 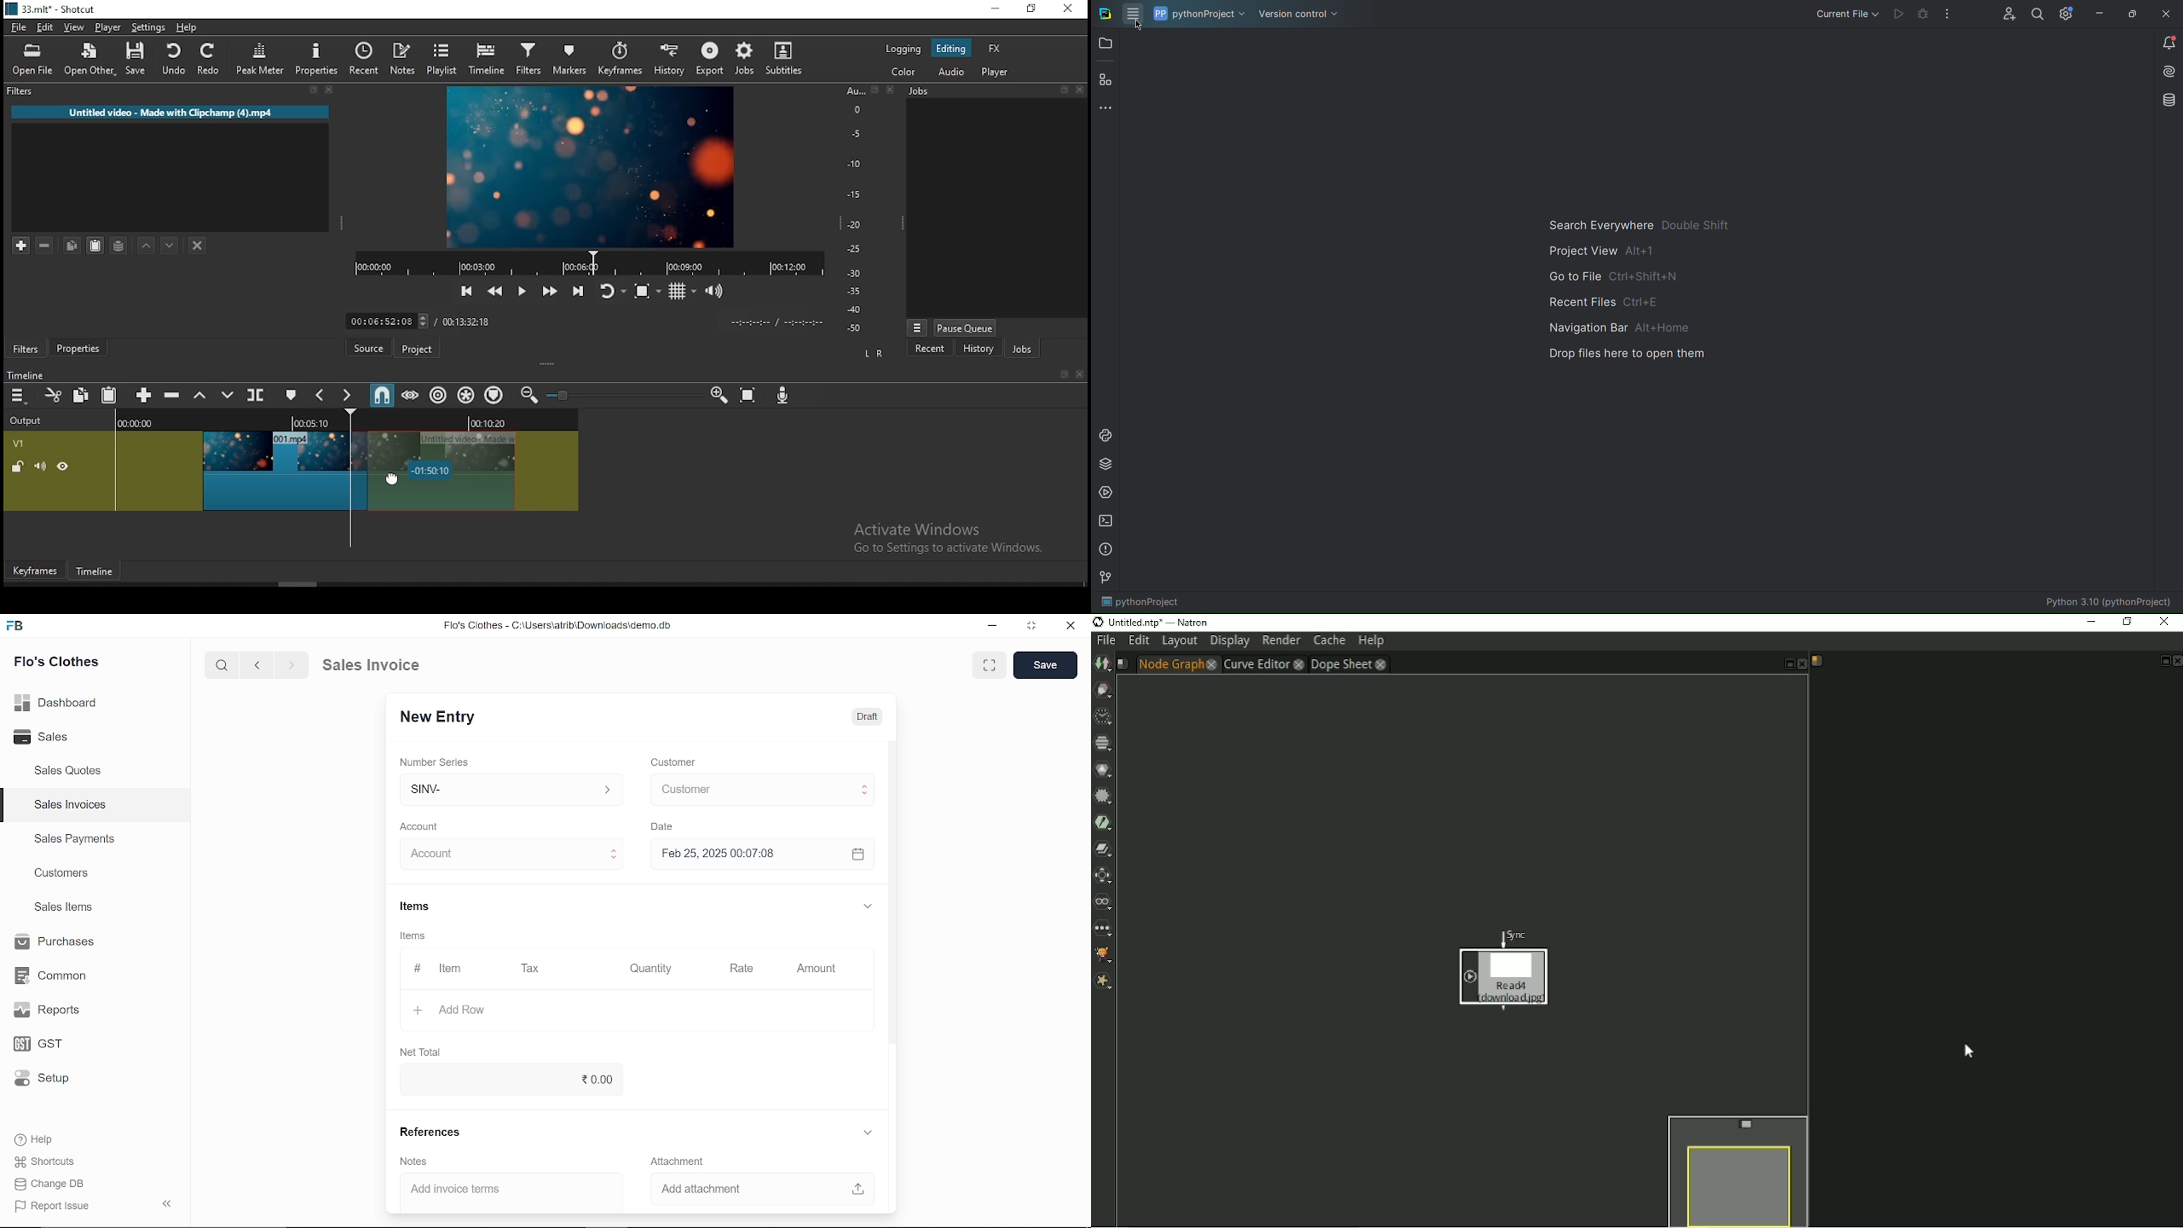 I want to click on export, so click(x=709, y=59).